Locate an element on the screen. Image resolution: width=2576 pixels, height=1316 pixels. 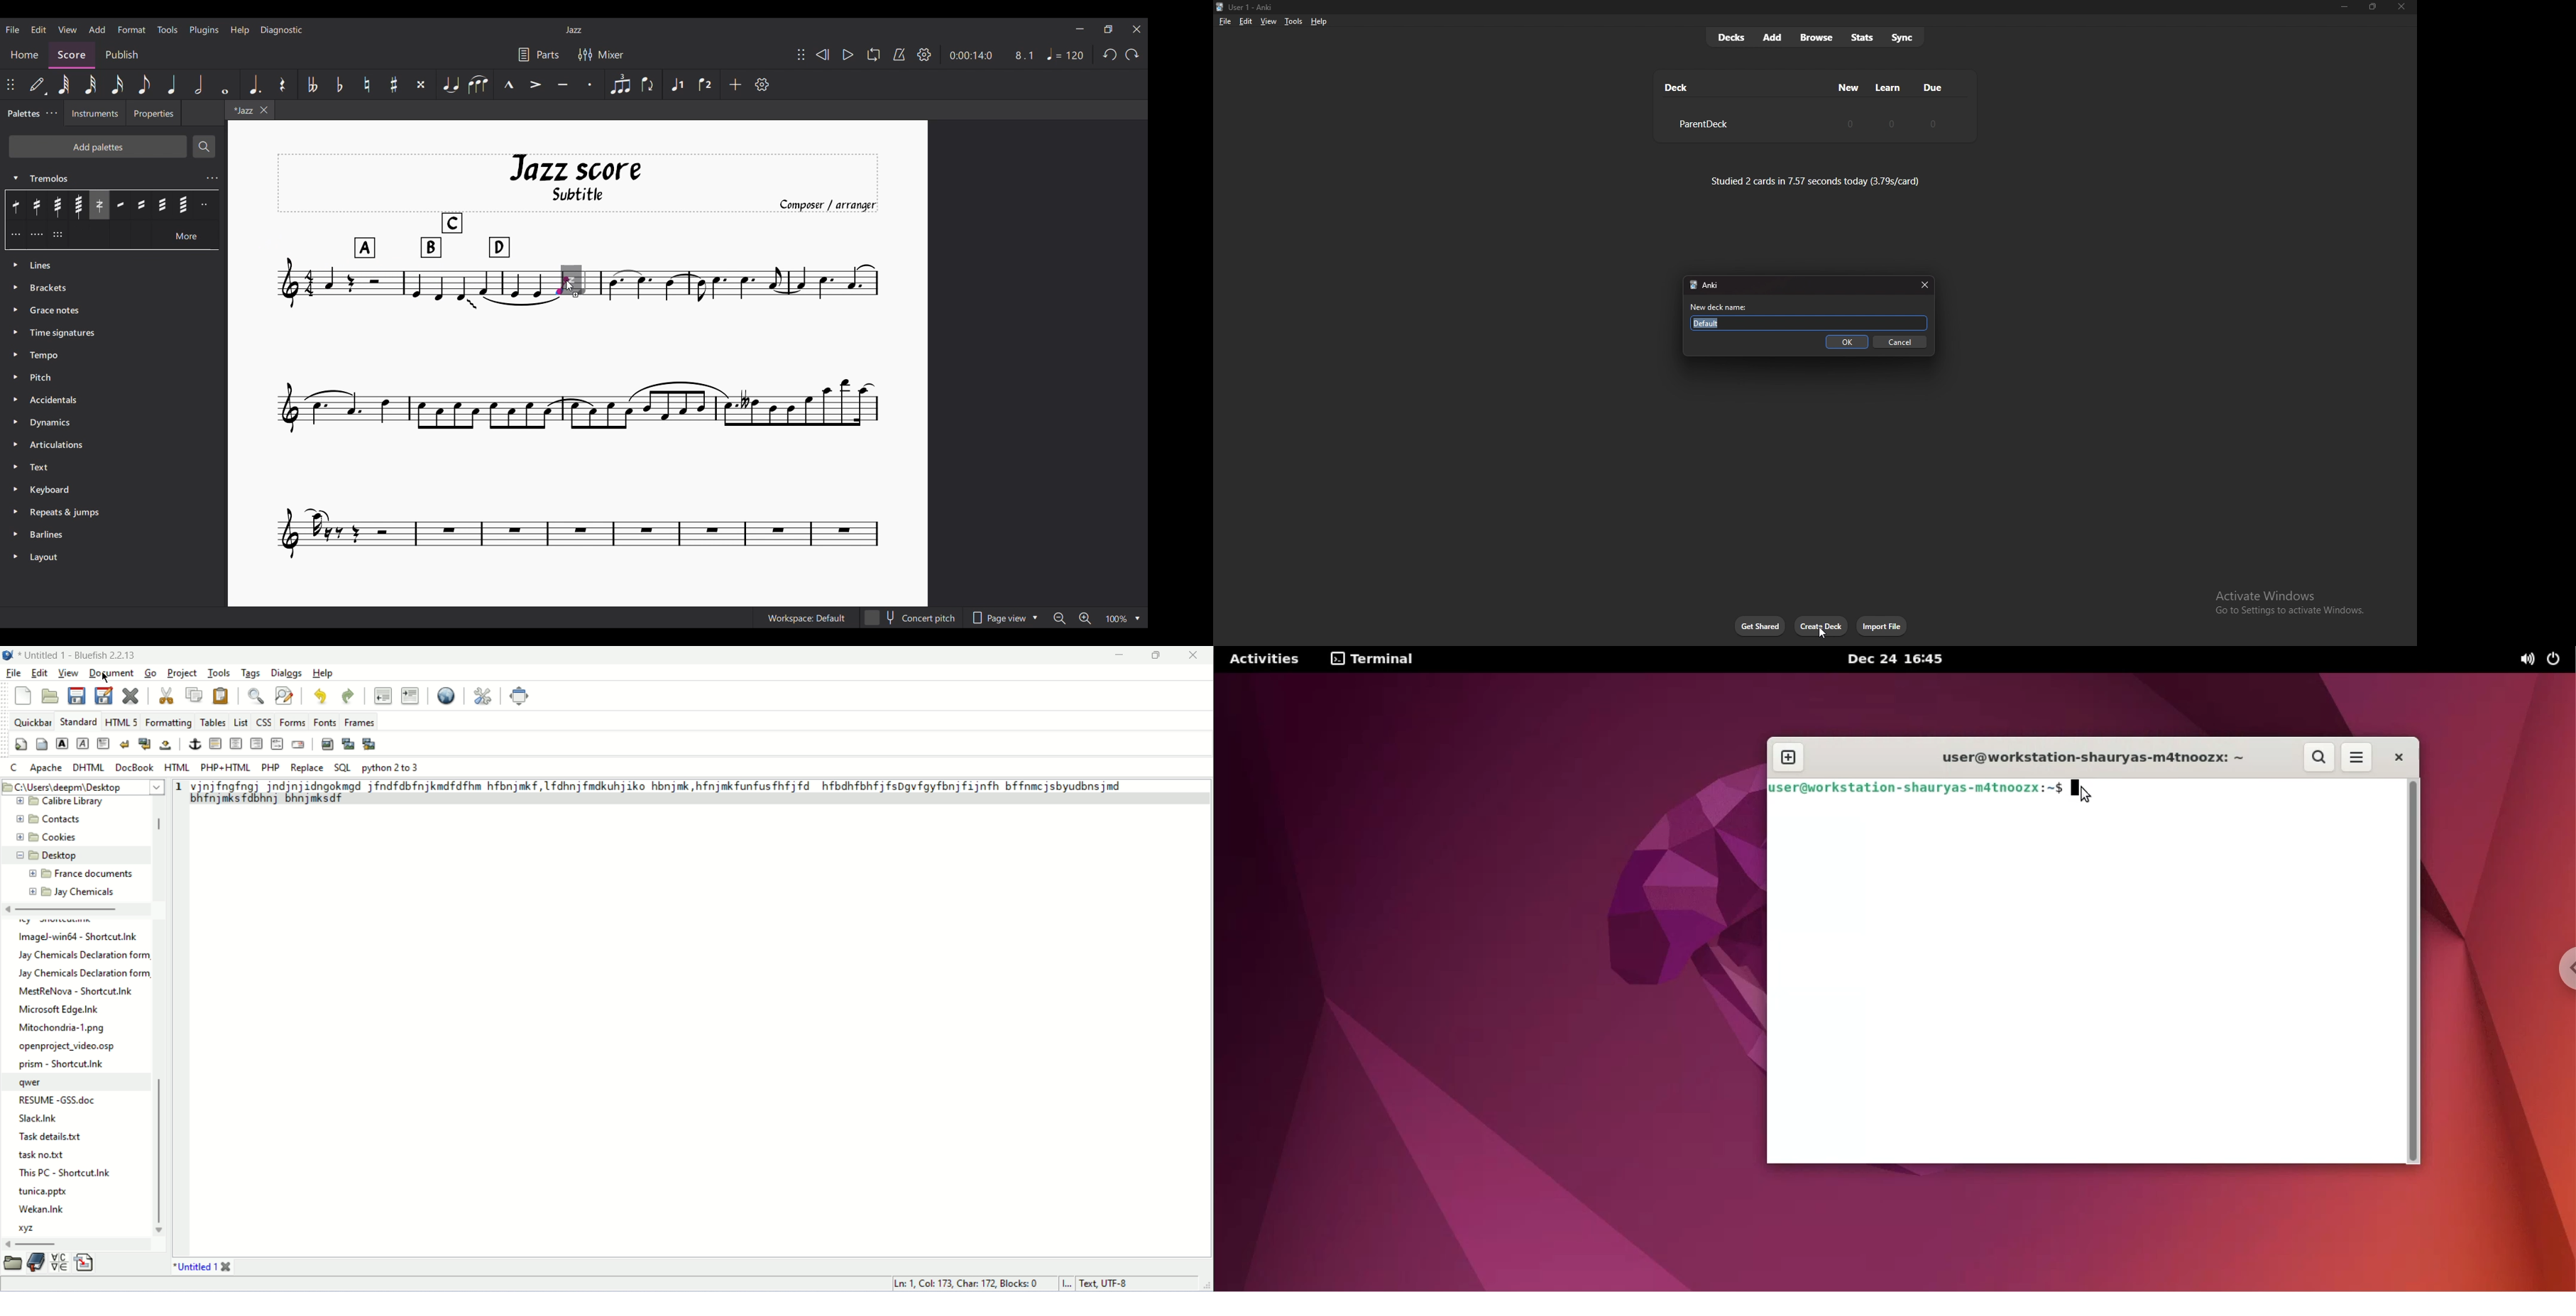
tunica.pptx is located at coordinates (45, 1191).